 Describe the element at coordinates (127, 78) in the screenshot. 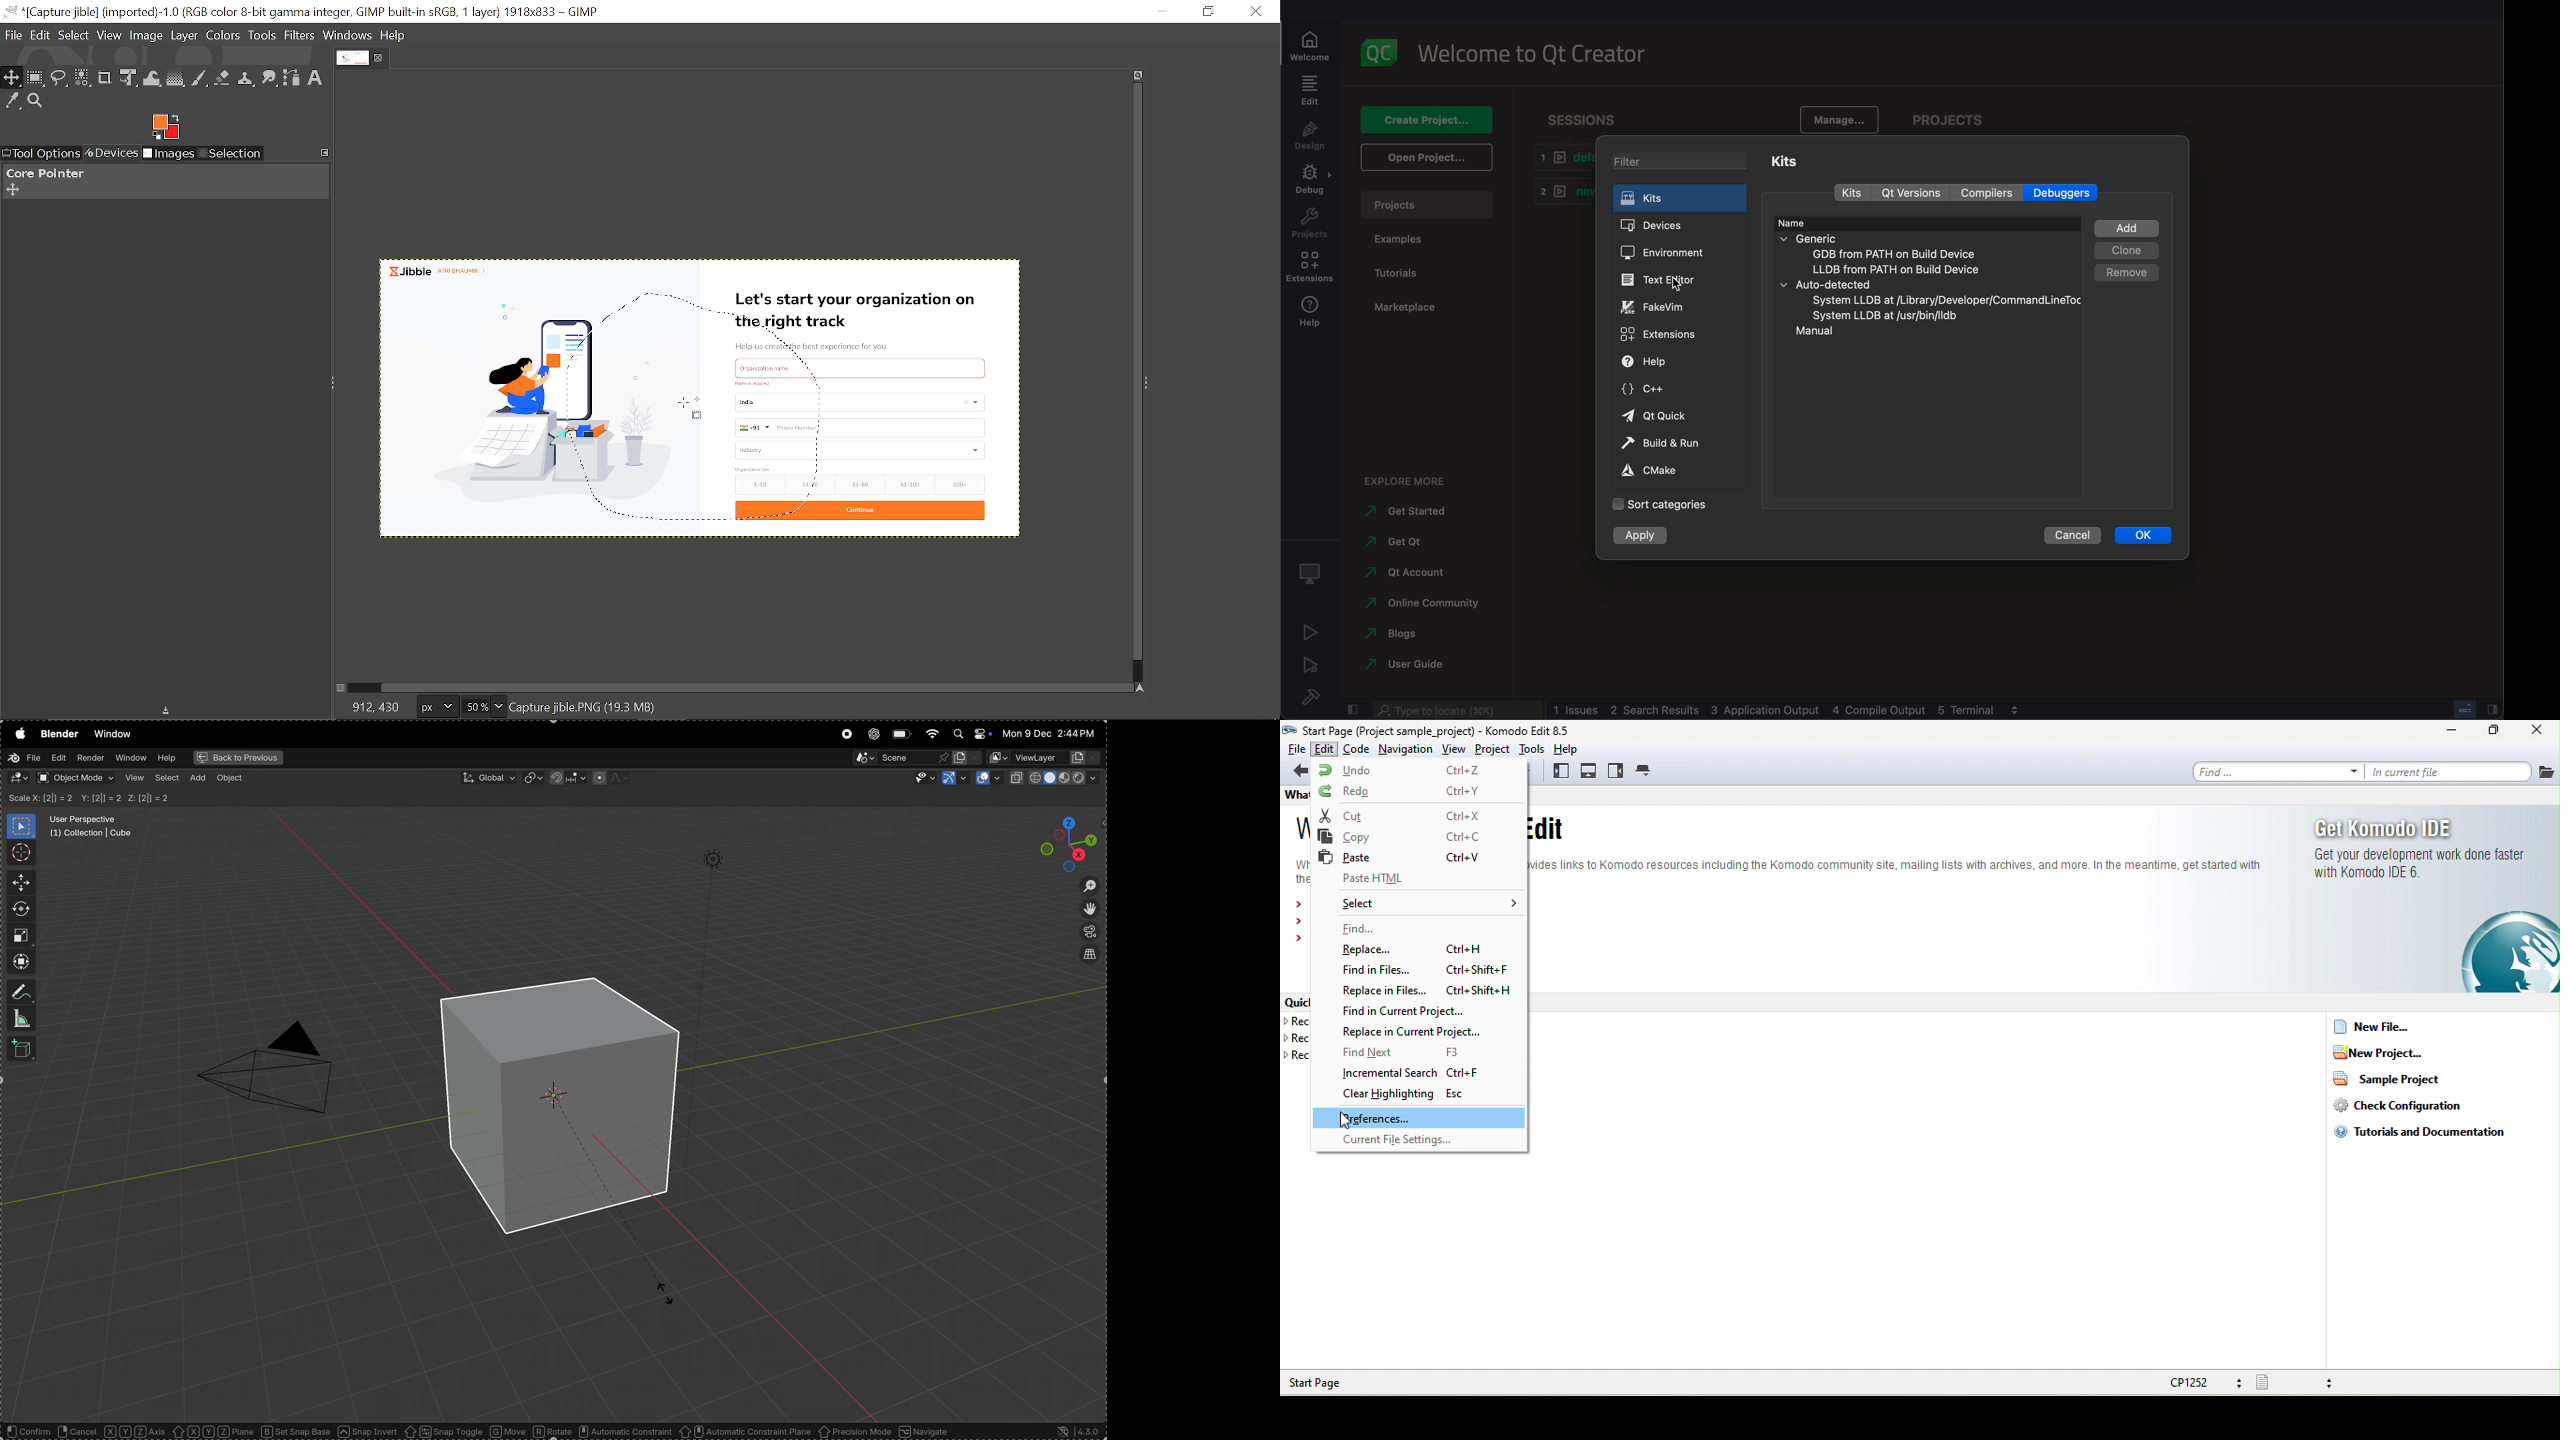

I see `Unified transform tool` at that location.